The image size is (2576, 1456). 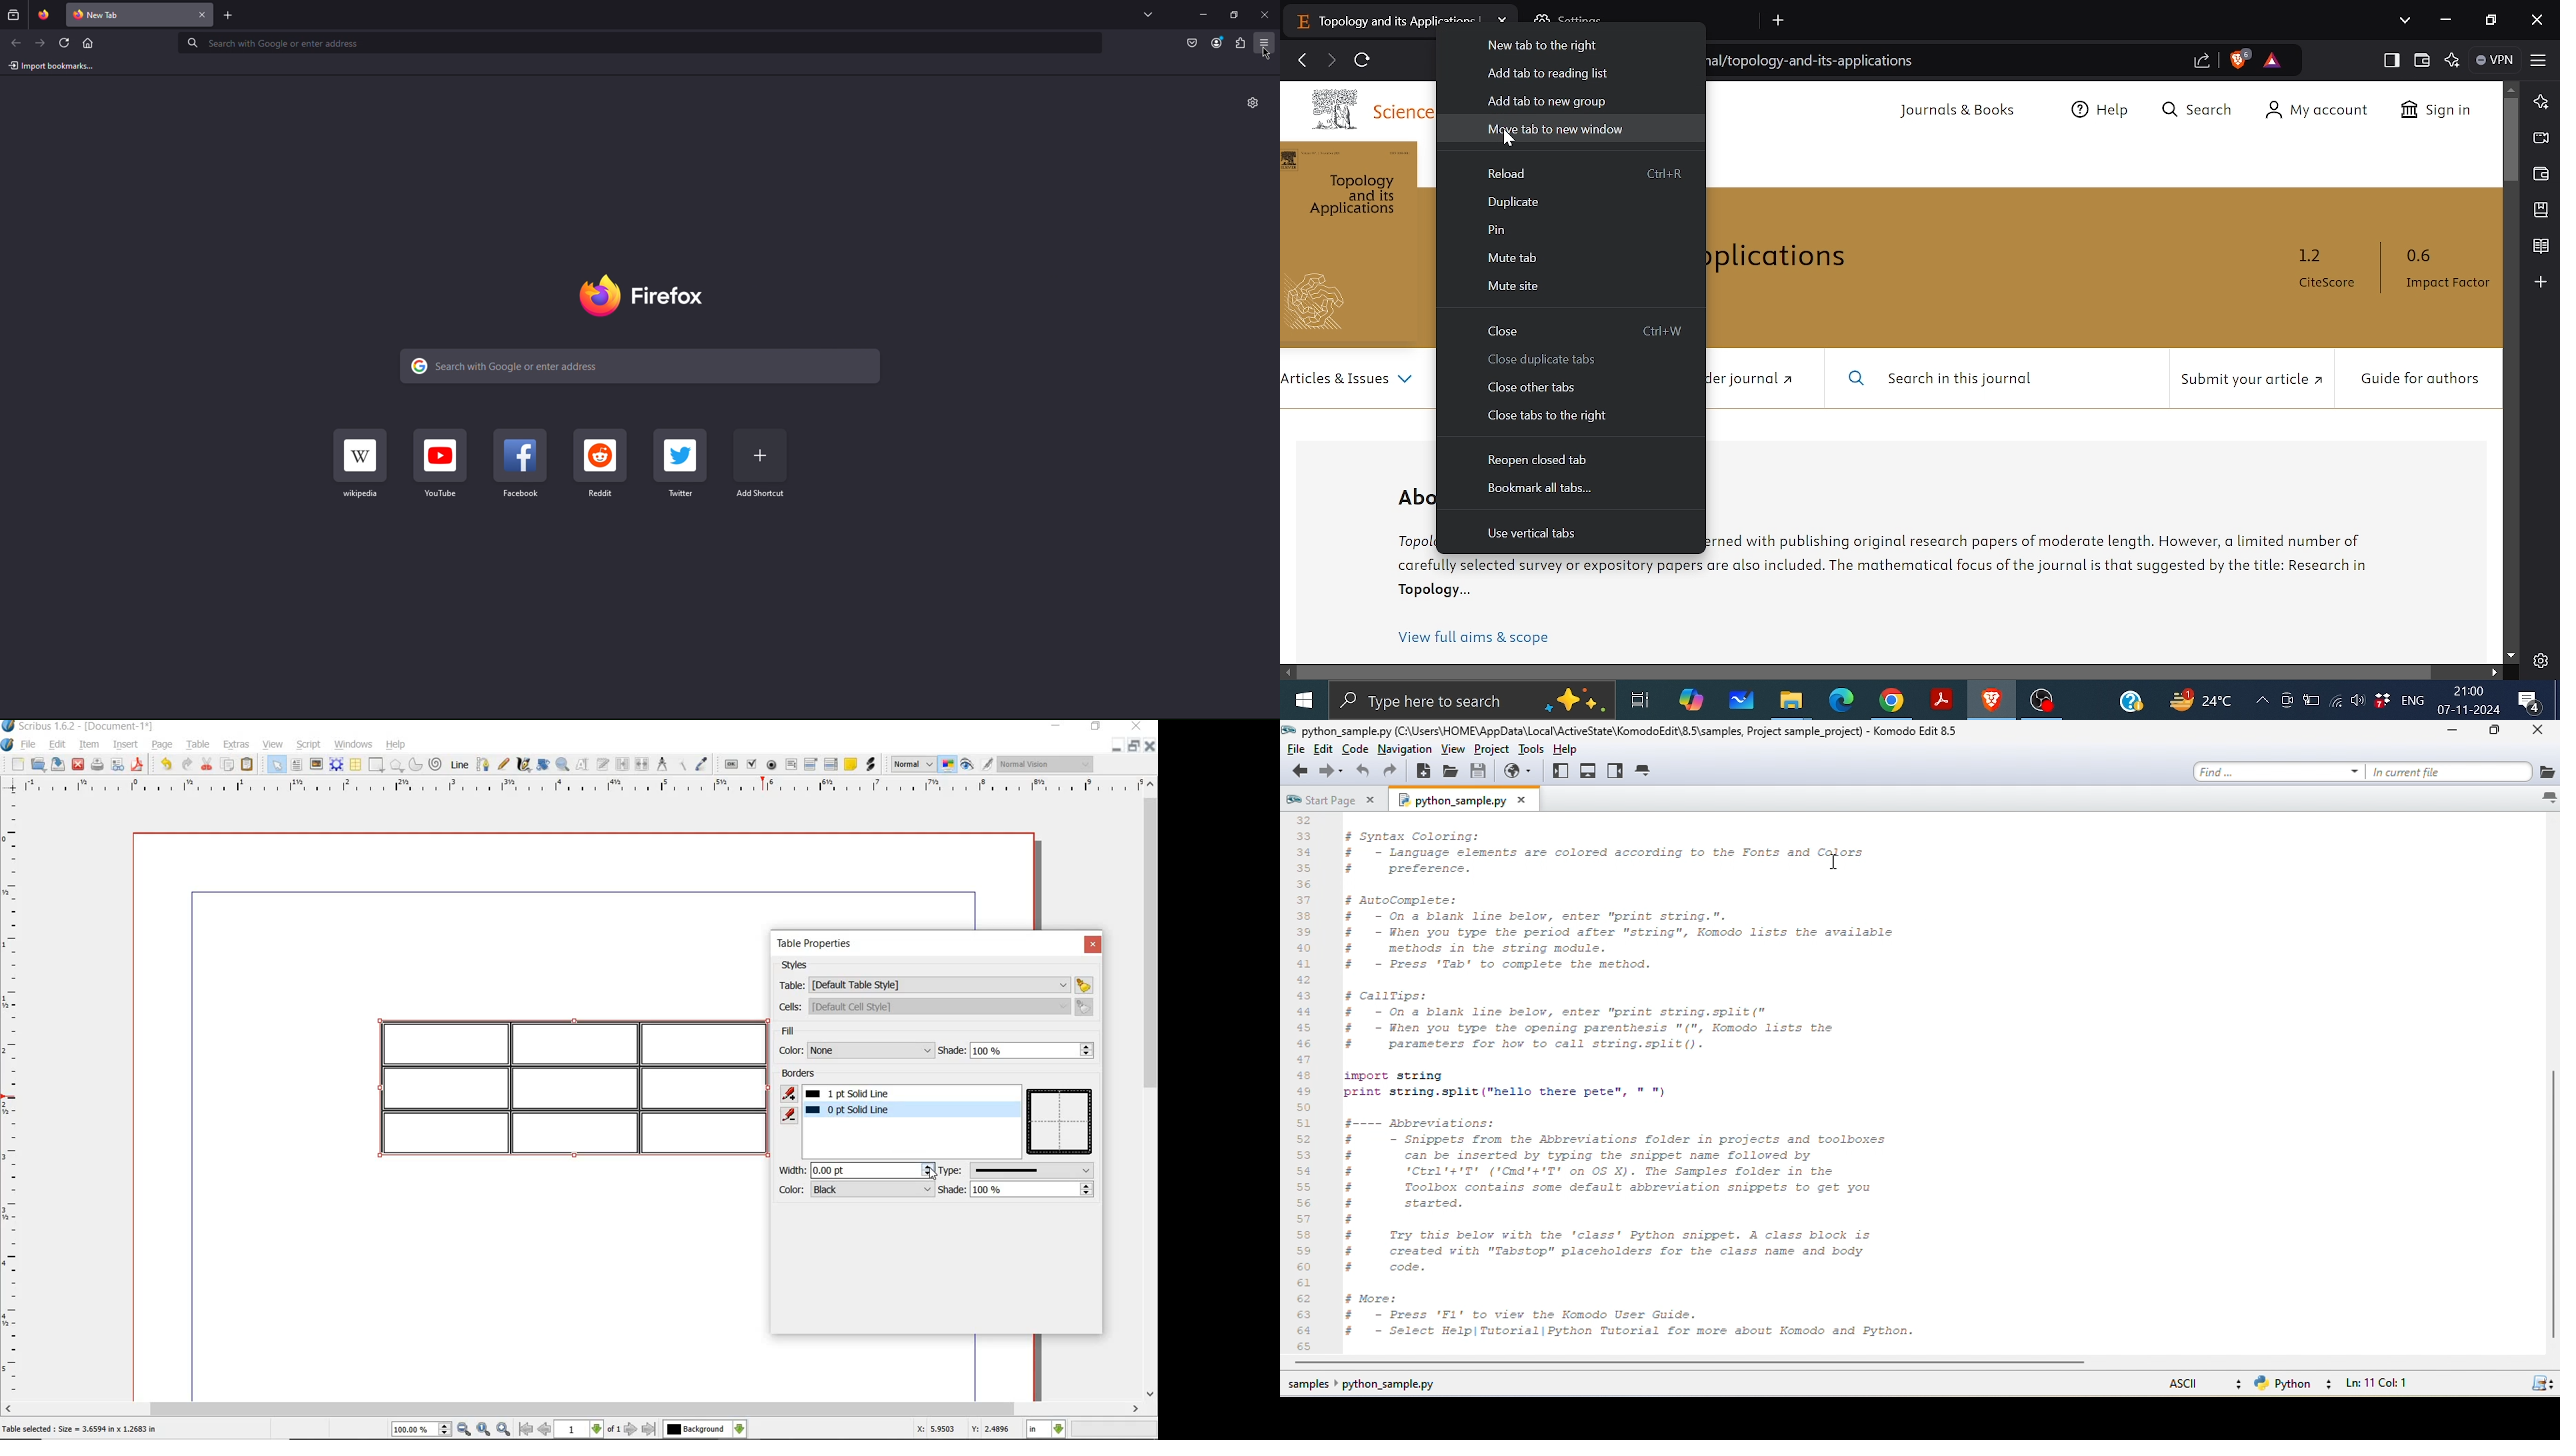 What do you see at coordinates (761, 463) in the screenshot?
I see `Add Shortcut` at bounding box center [761, 463].